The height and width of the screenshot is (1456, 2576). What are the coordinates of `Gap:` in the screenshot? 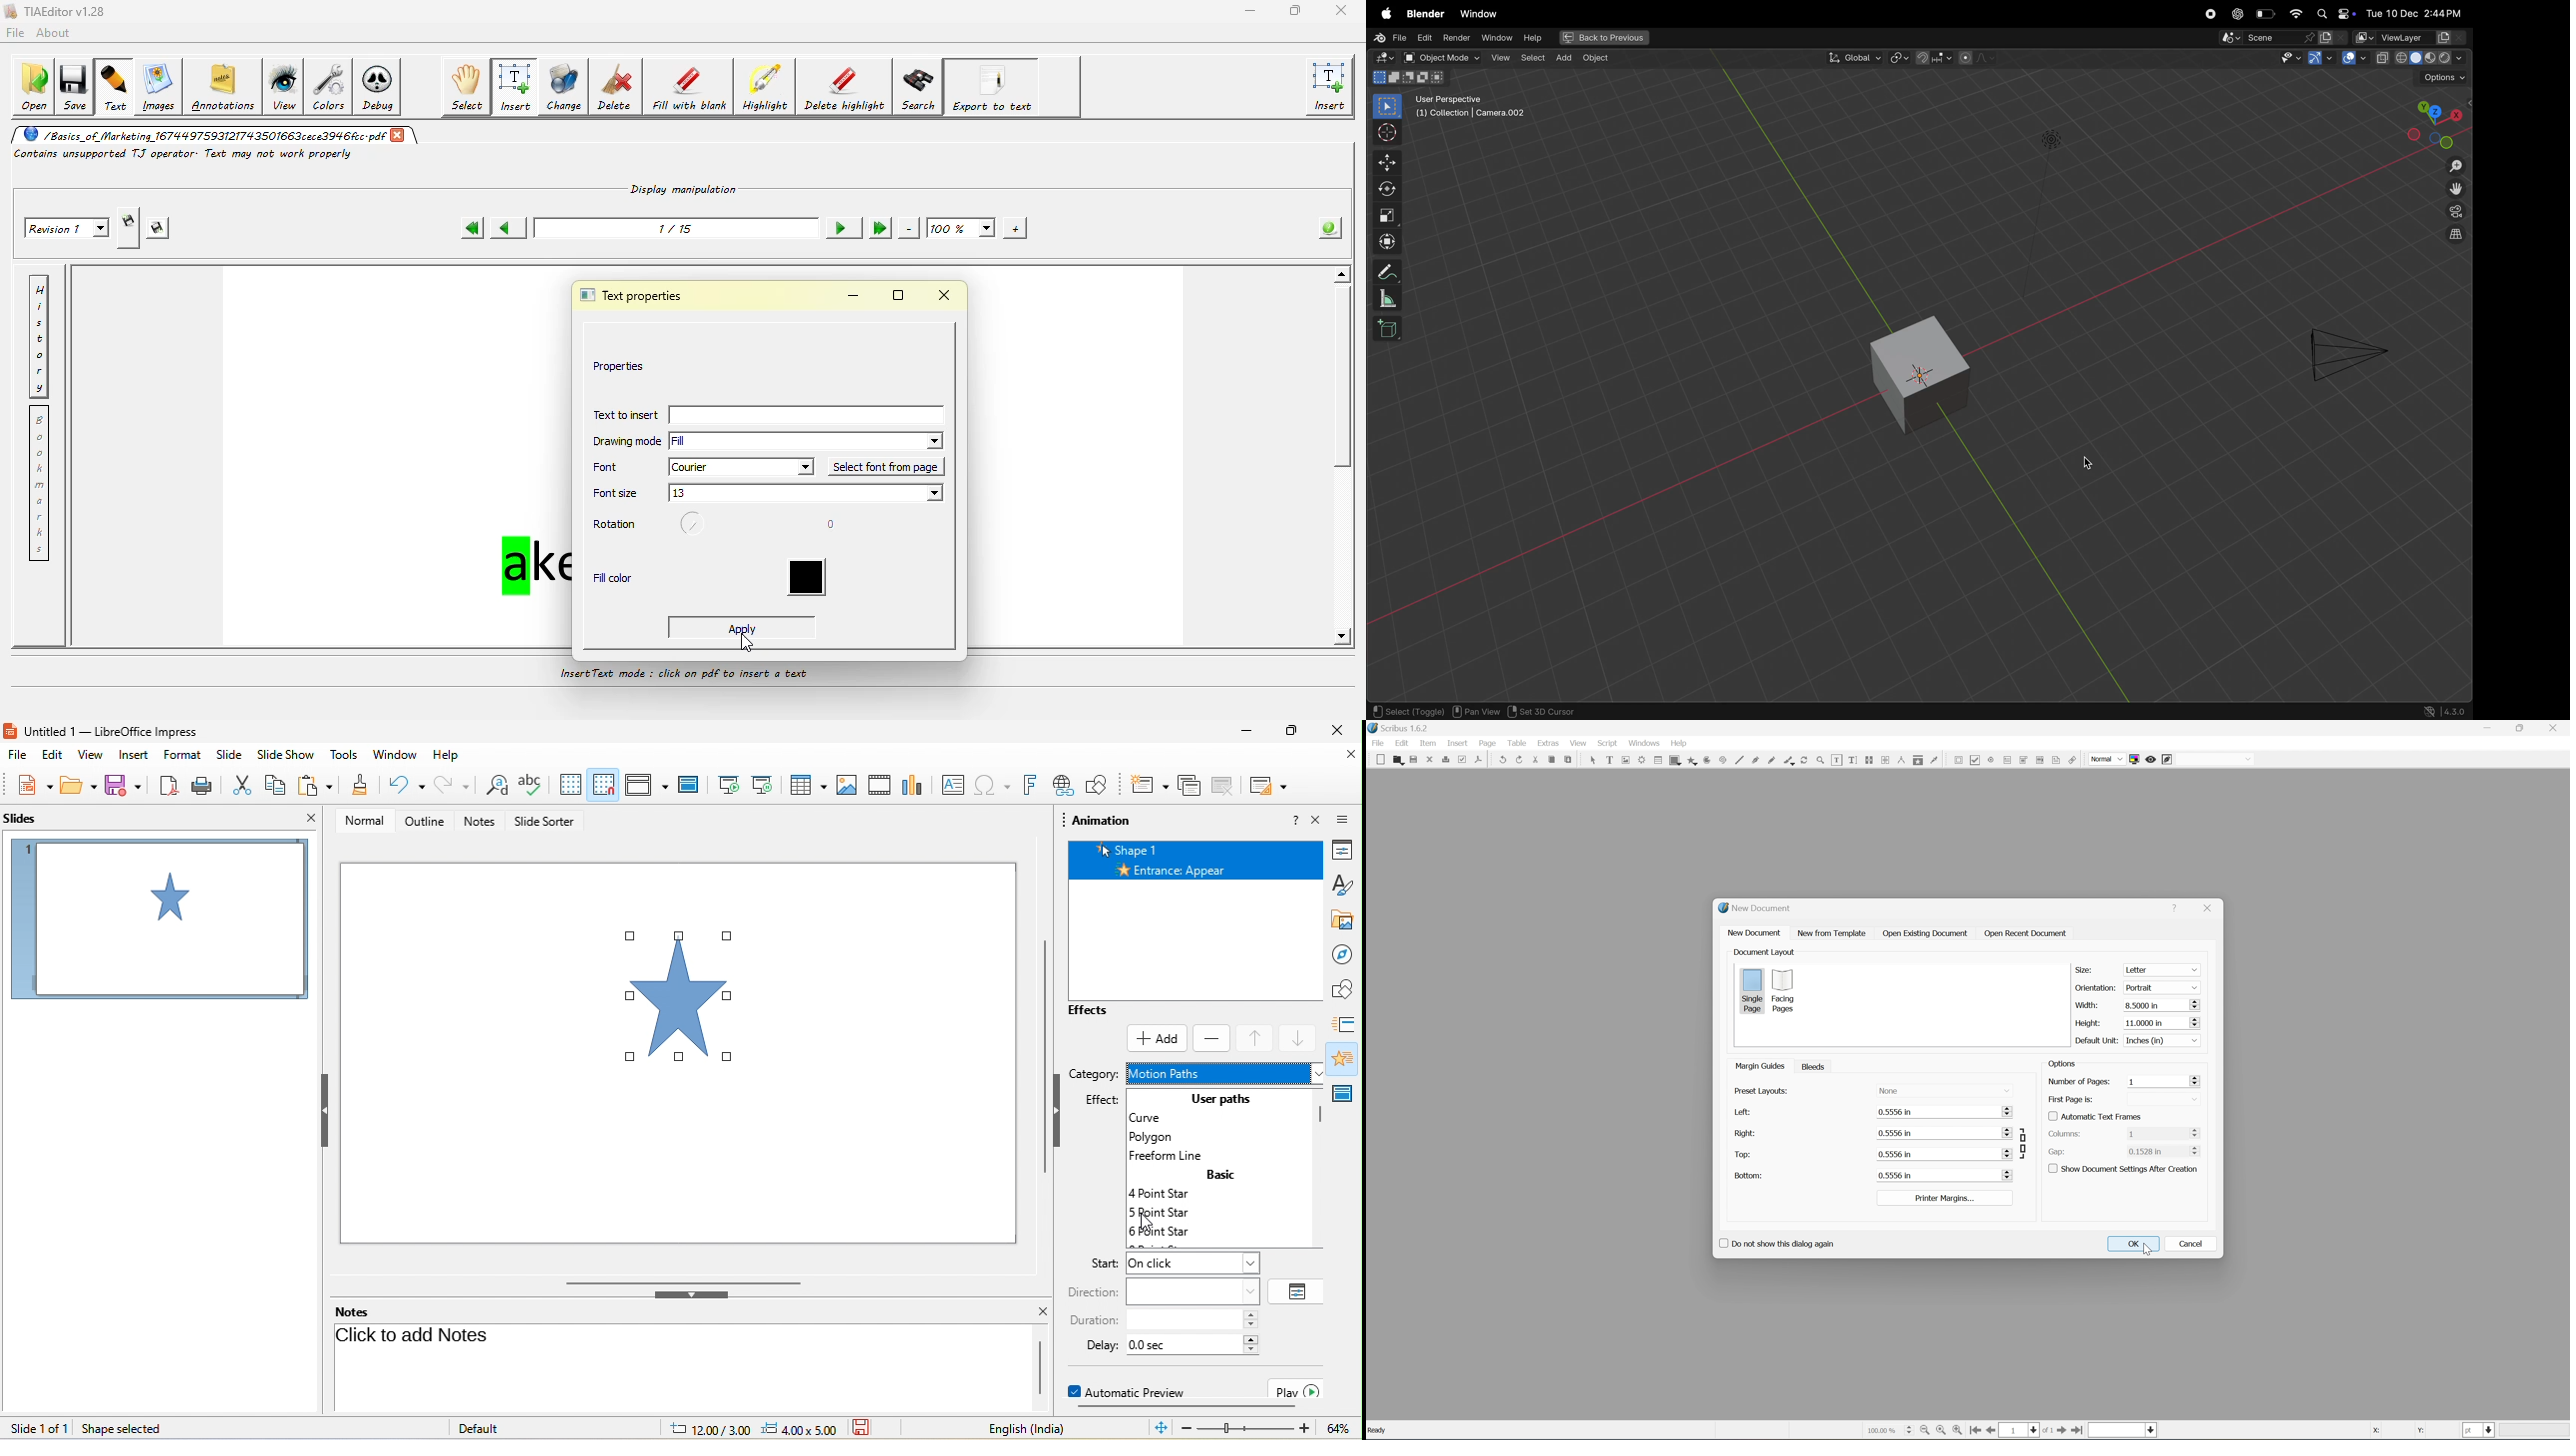 It's located at (2060, 1152).